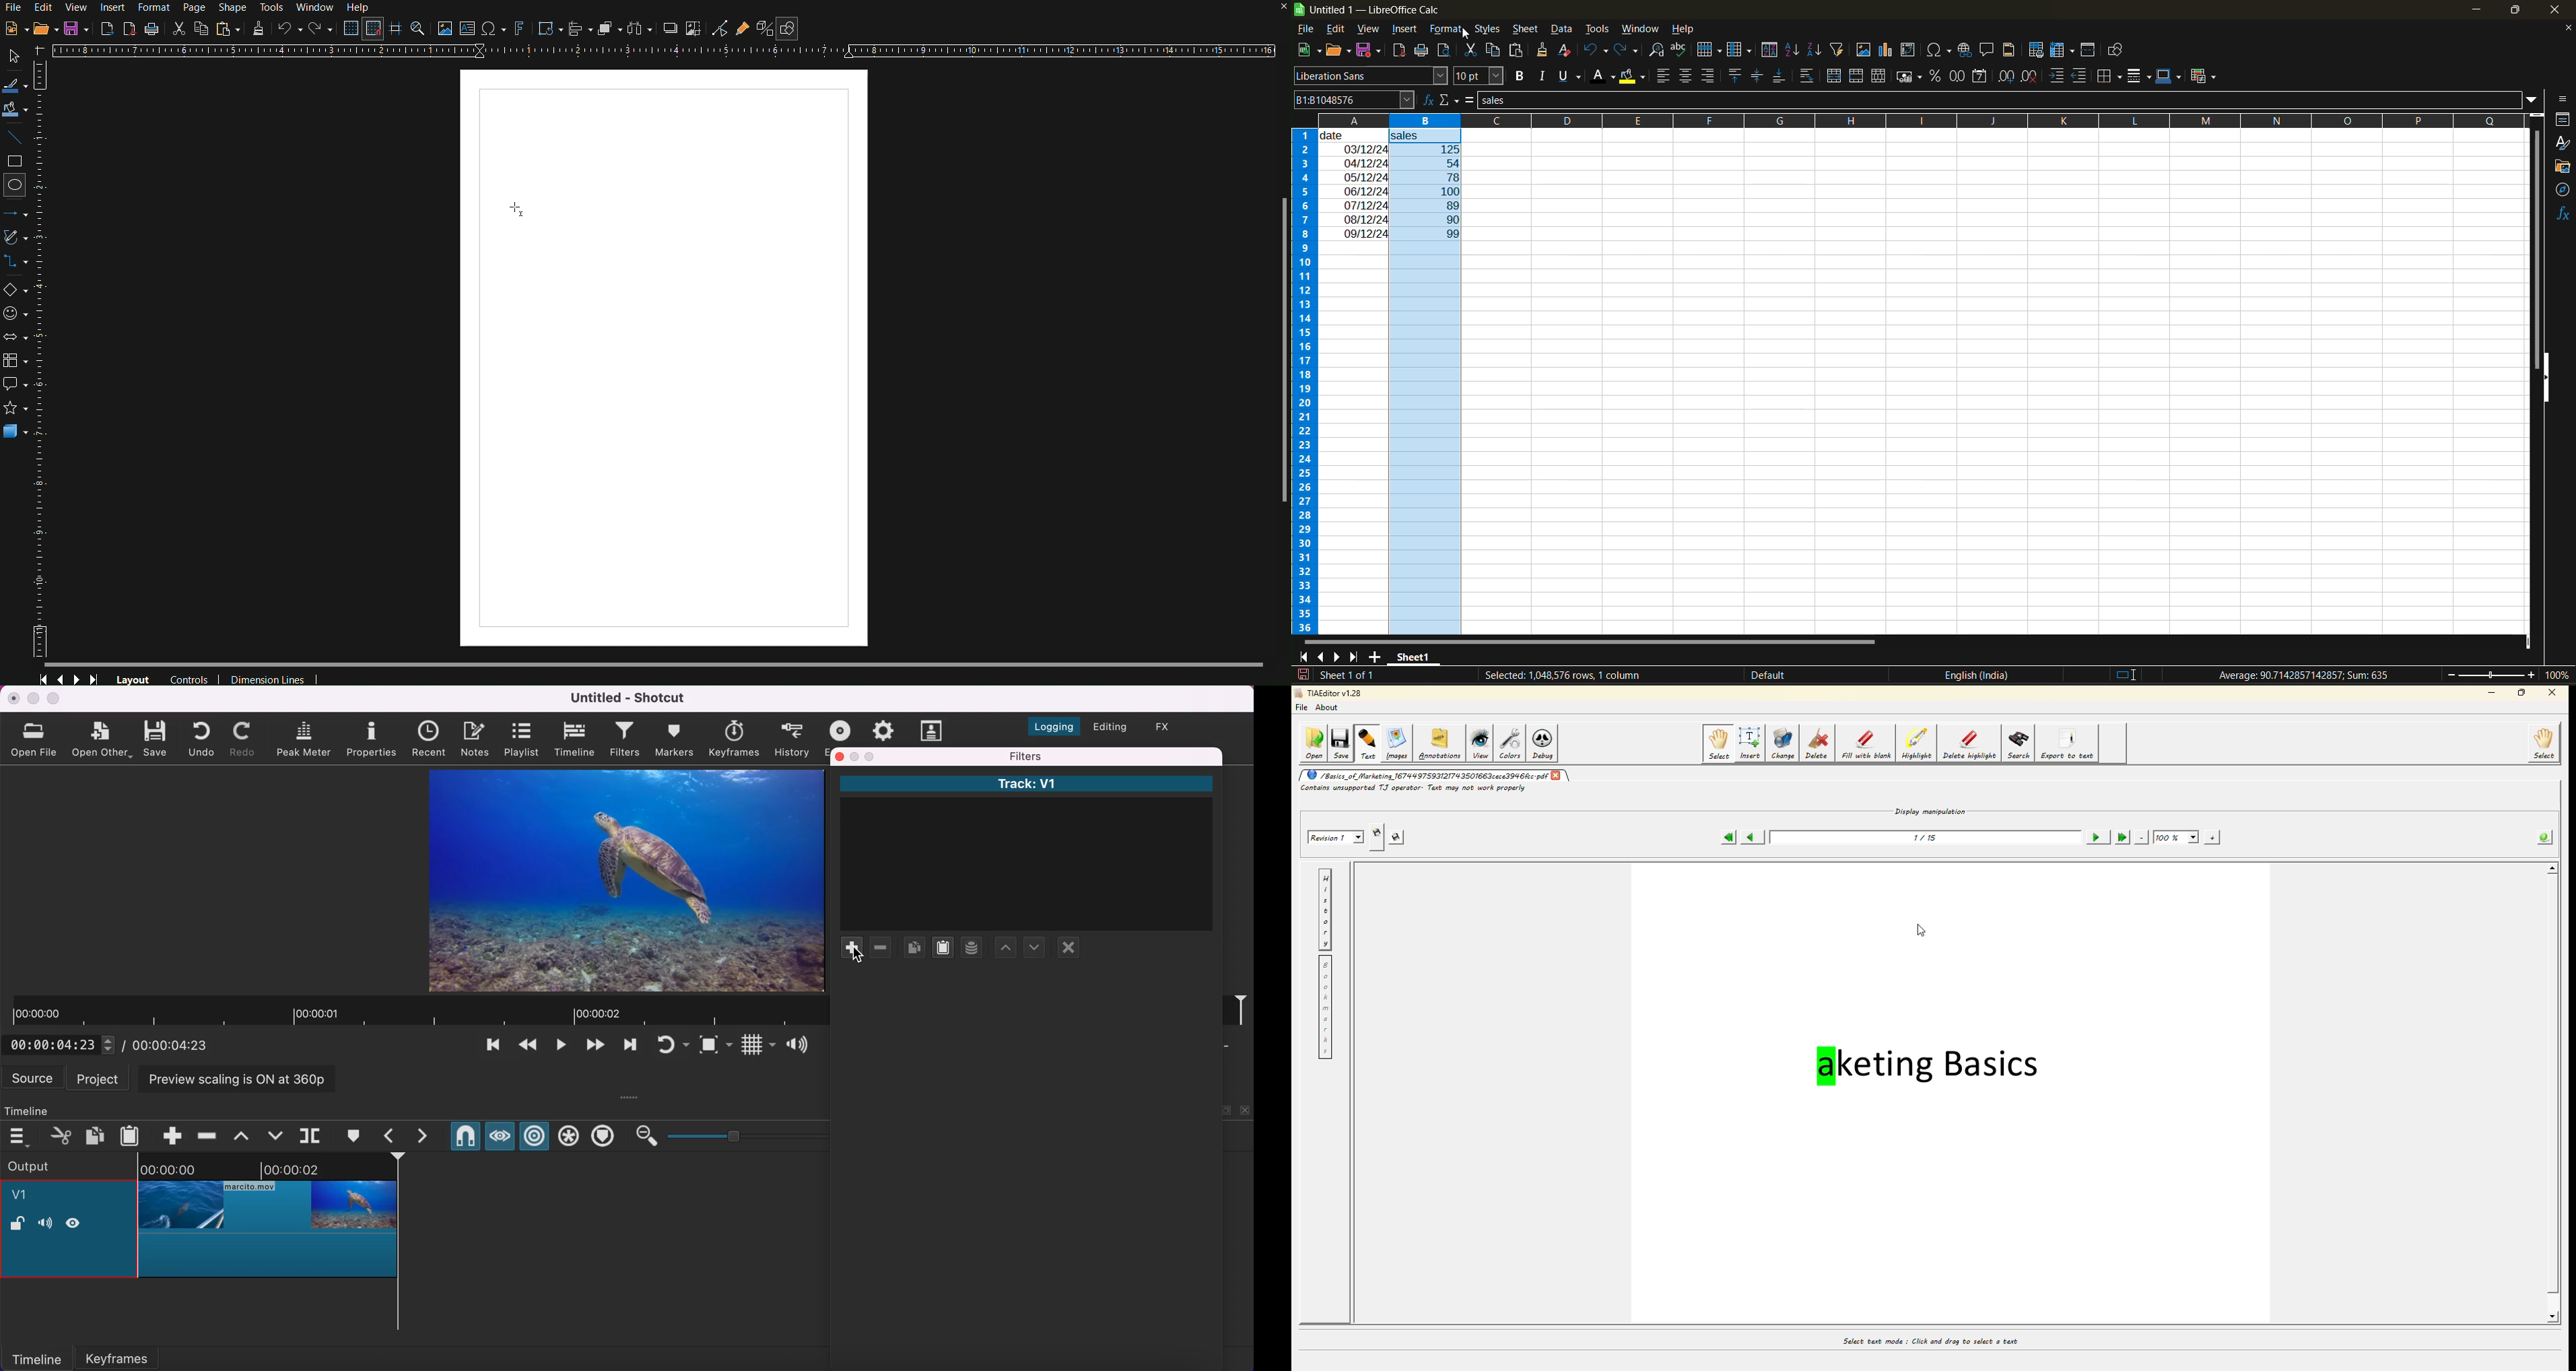  Describe the element at coordinates (1333, 693) in the screenshot. I see `tiaeditor` at that location.